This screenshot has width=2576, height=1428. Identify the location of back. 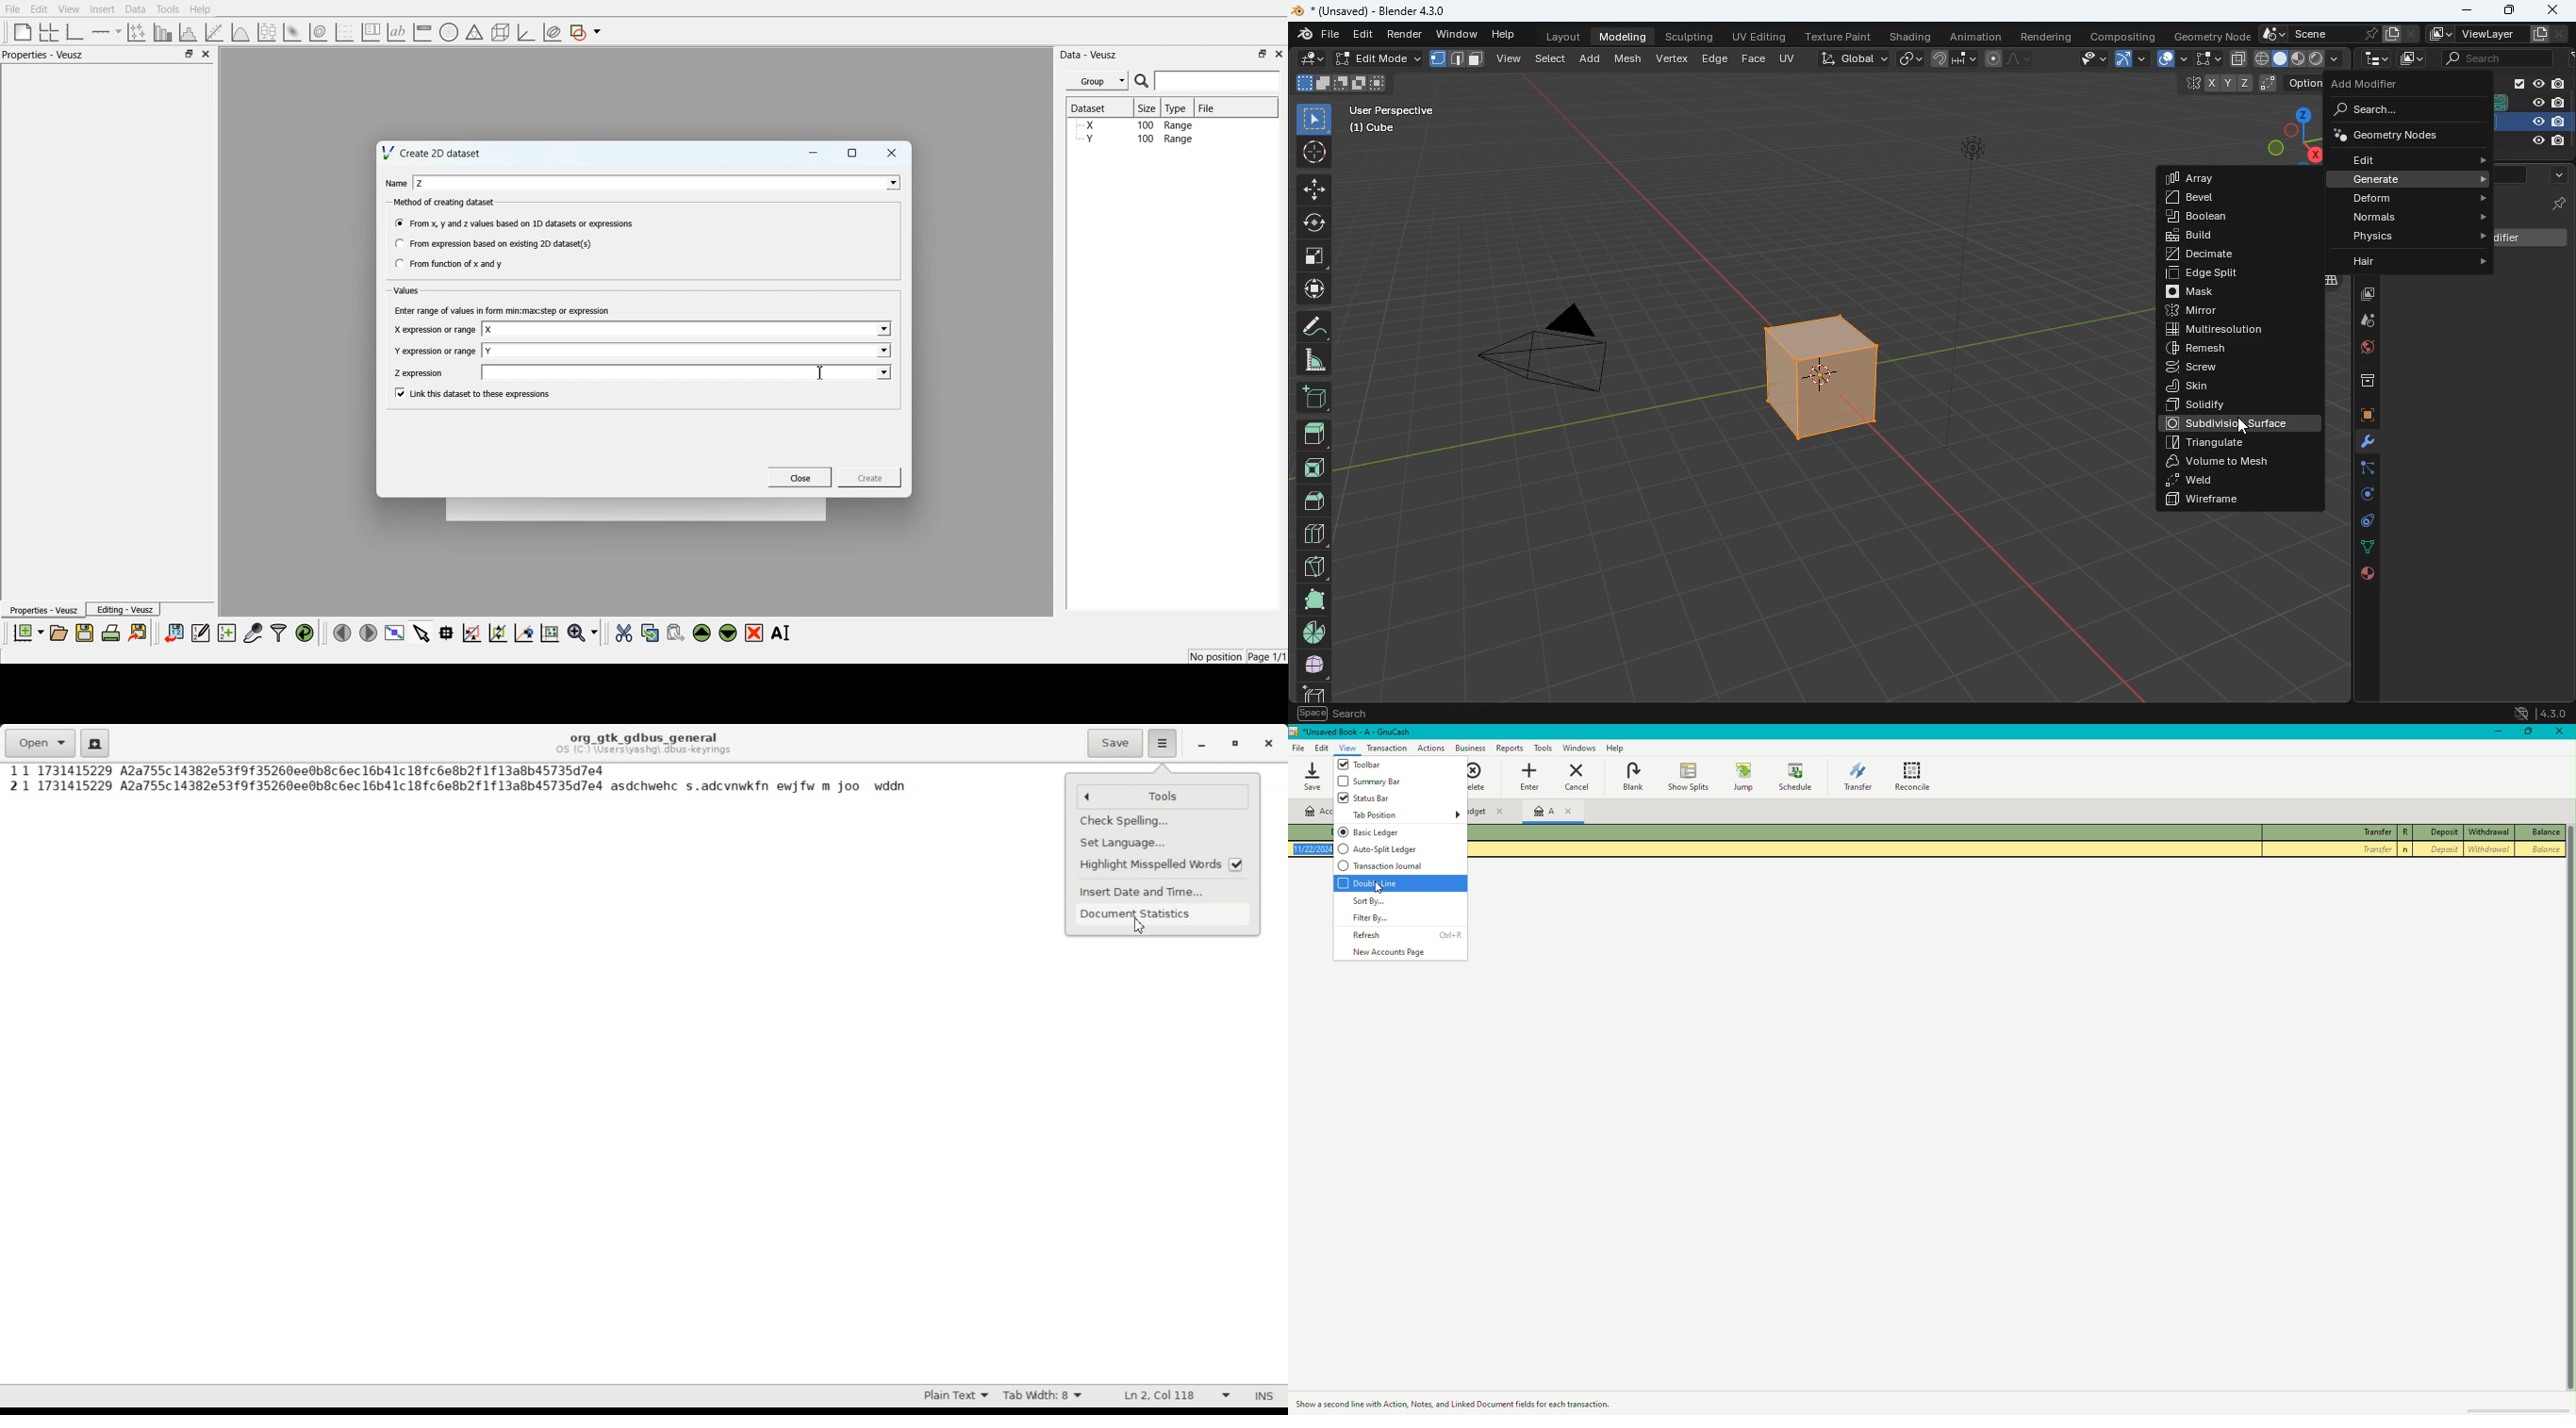
(1087, 797).